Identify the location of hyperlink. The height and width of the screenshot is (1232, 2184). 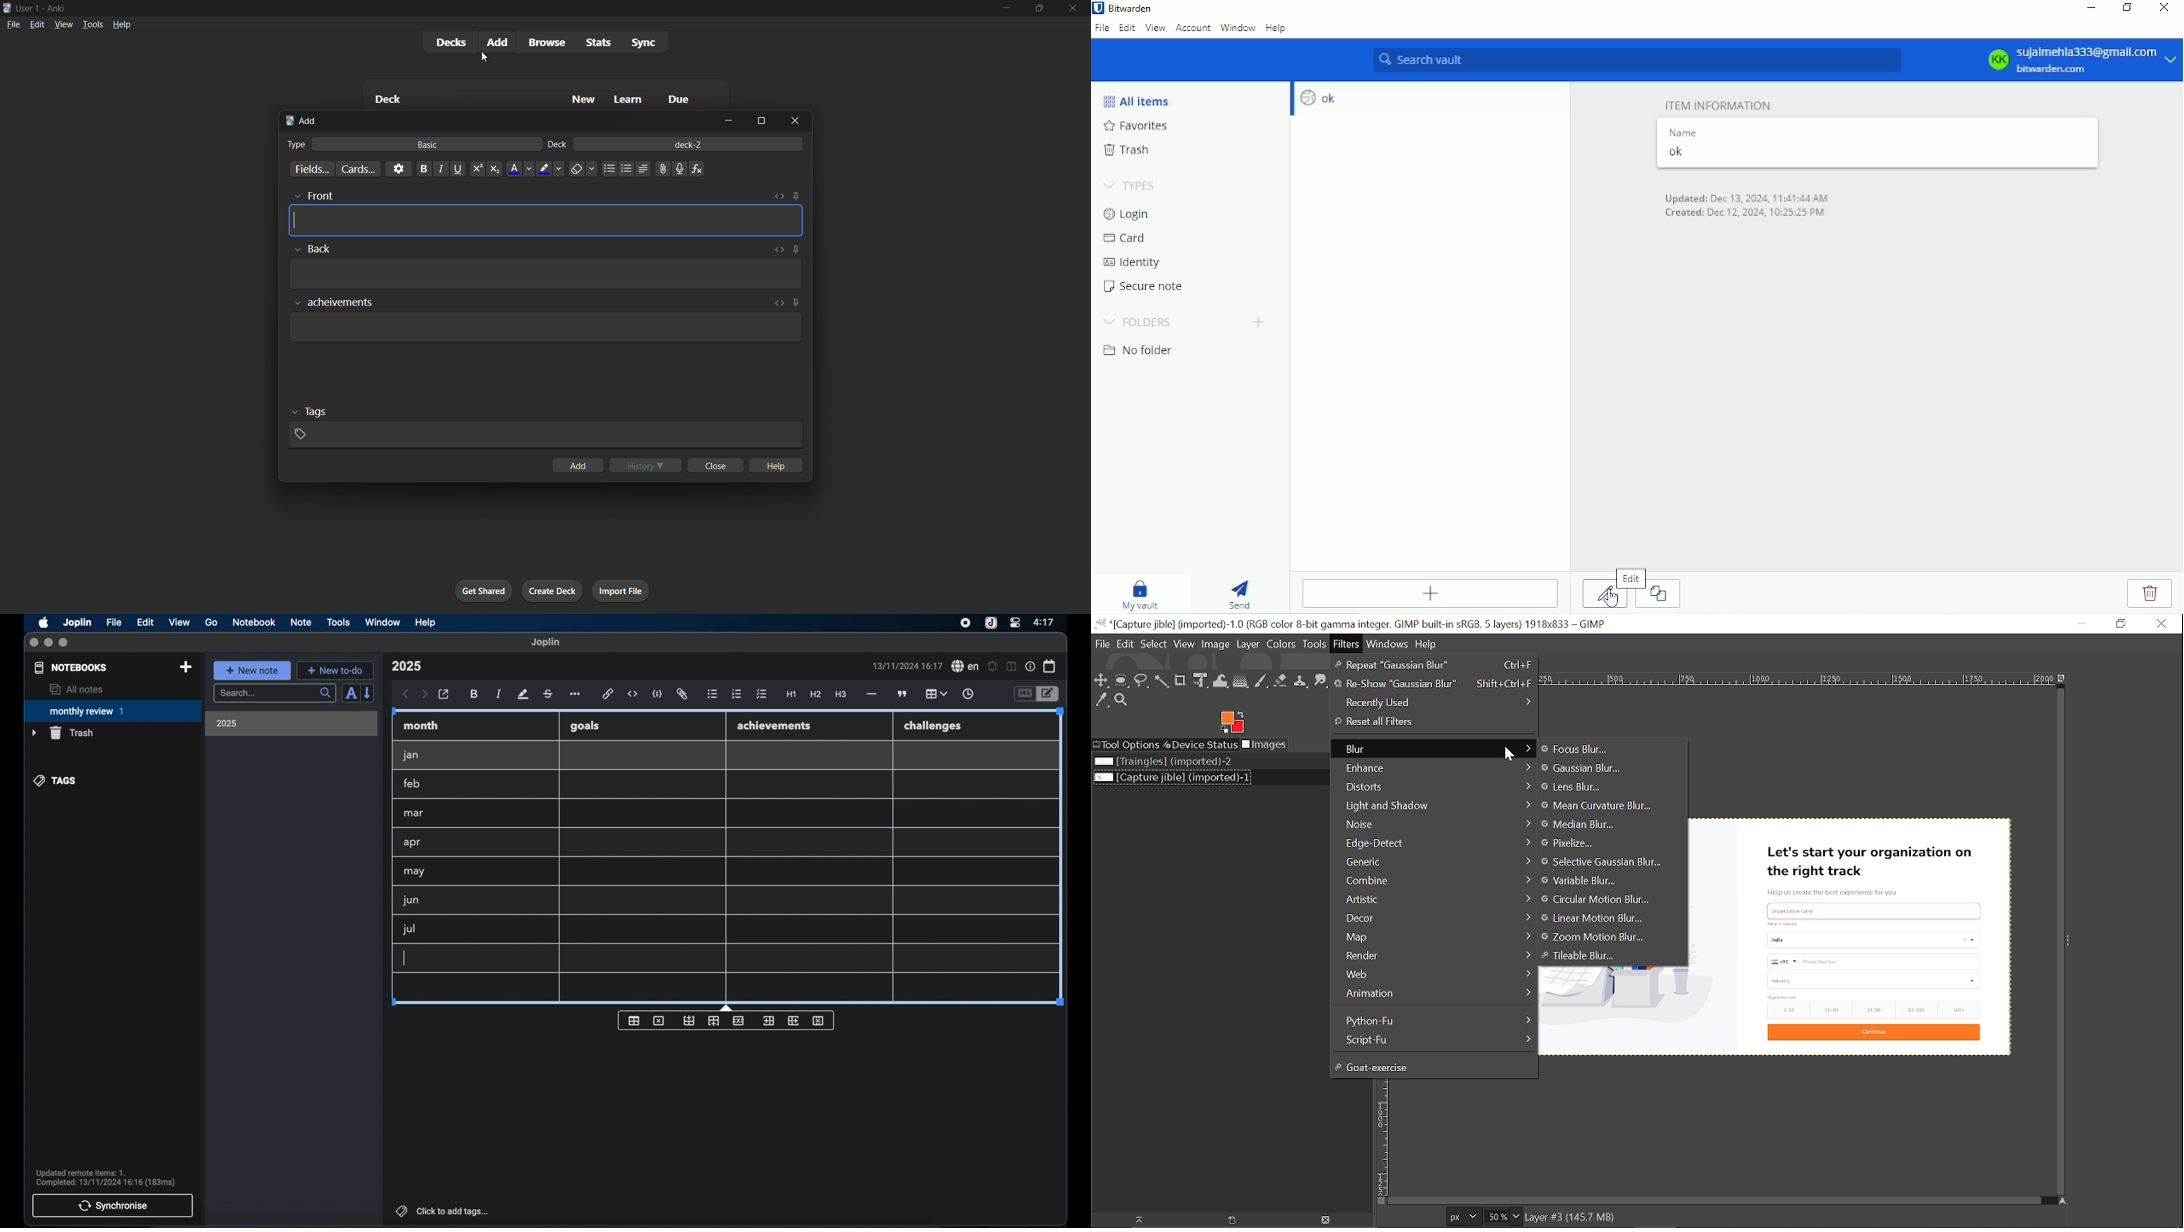
(608, 694).